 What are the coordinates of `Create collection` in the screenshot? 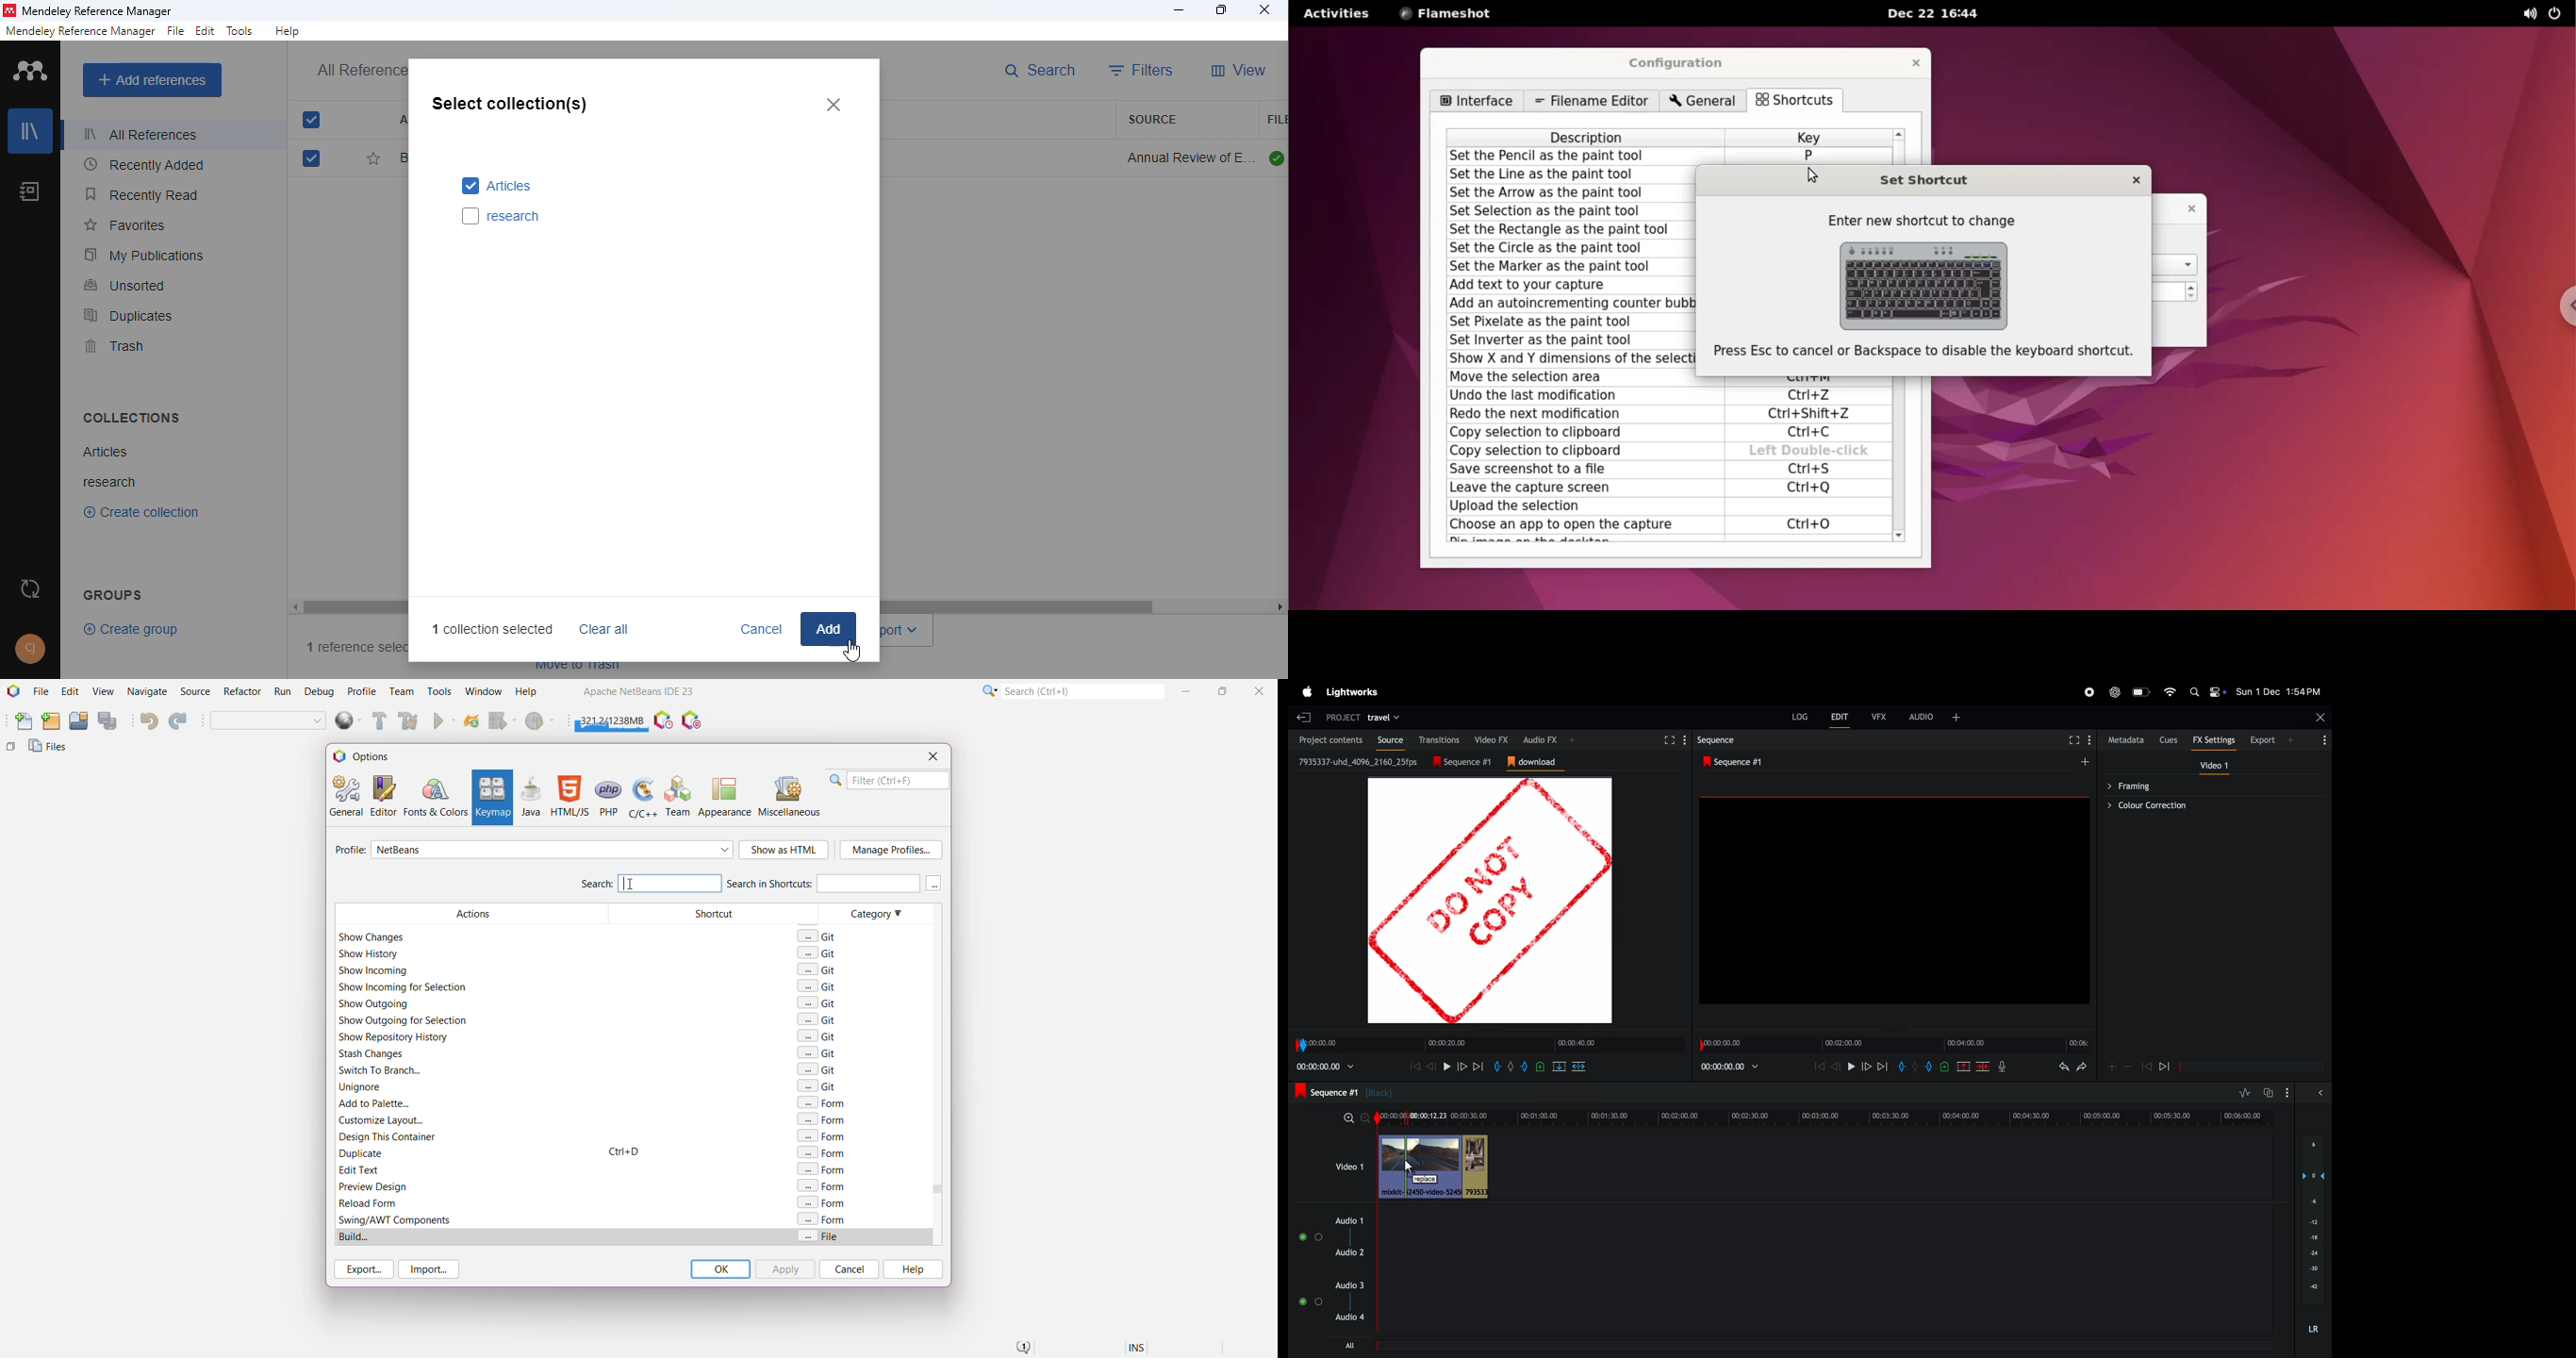 It's located at (140, 515).